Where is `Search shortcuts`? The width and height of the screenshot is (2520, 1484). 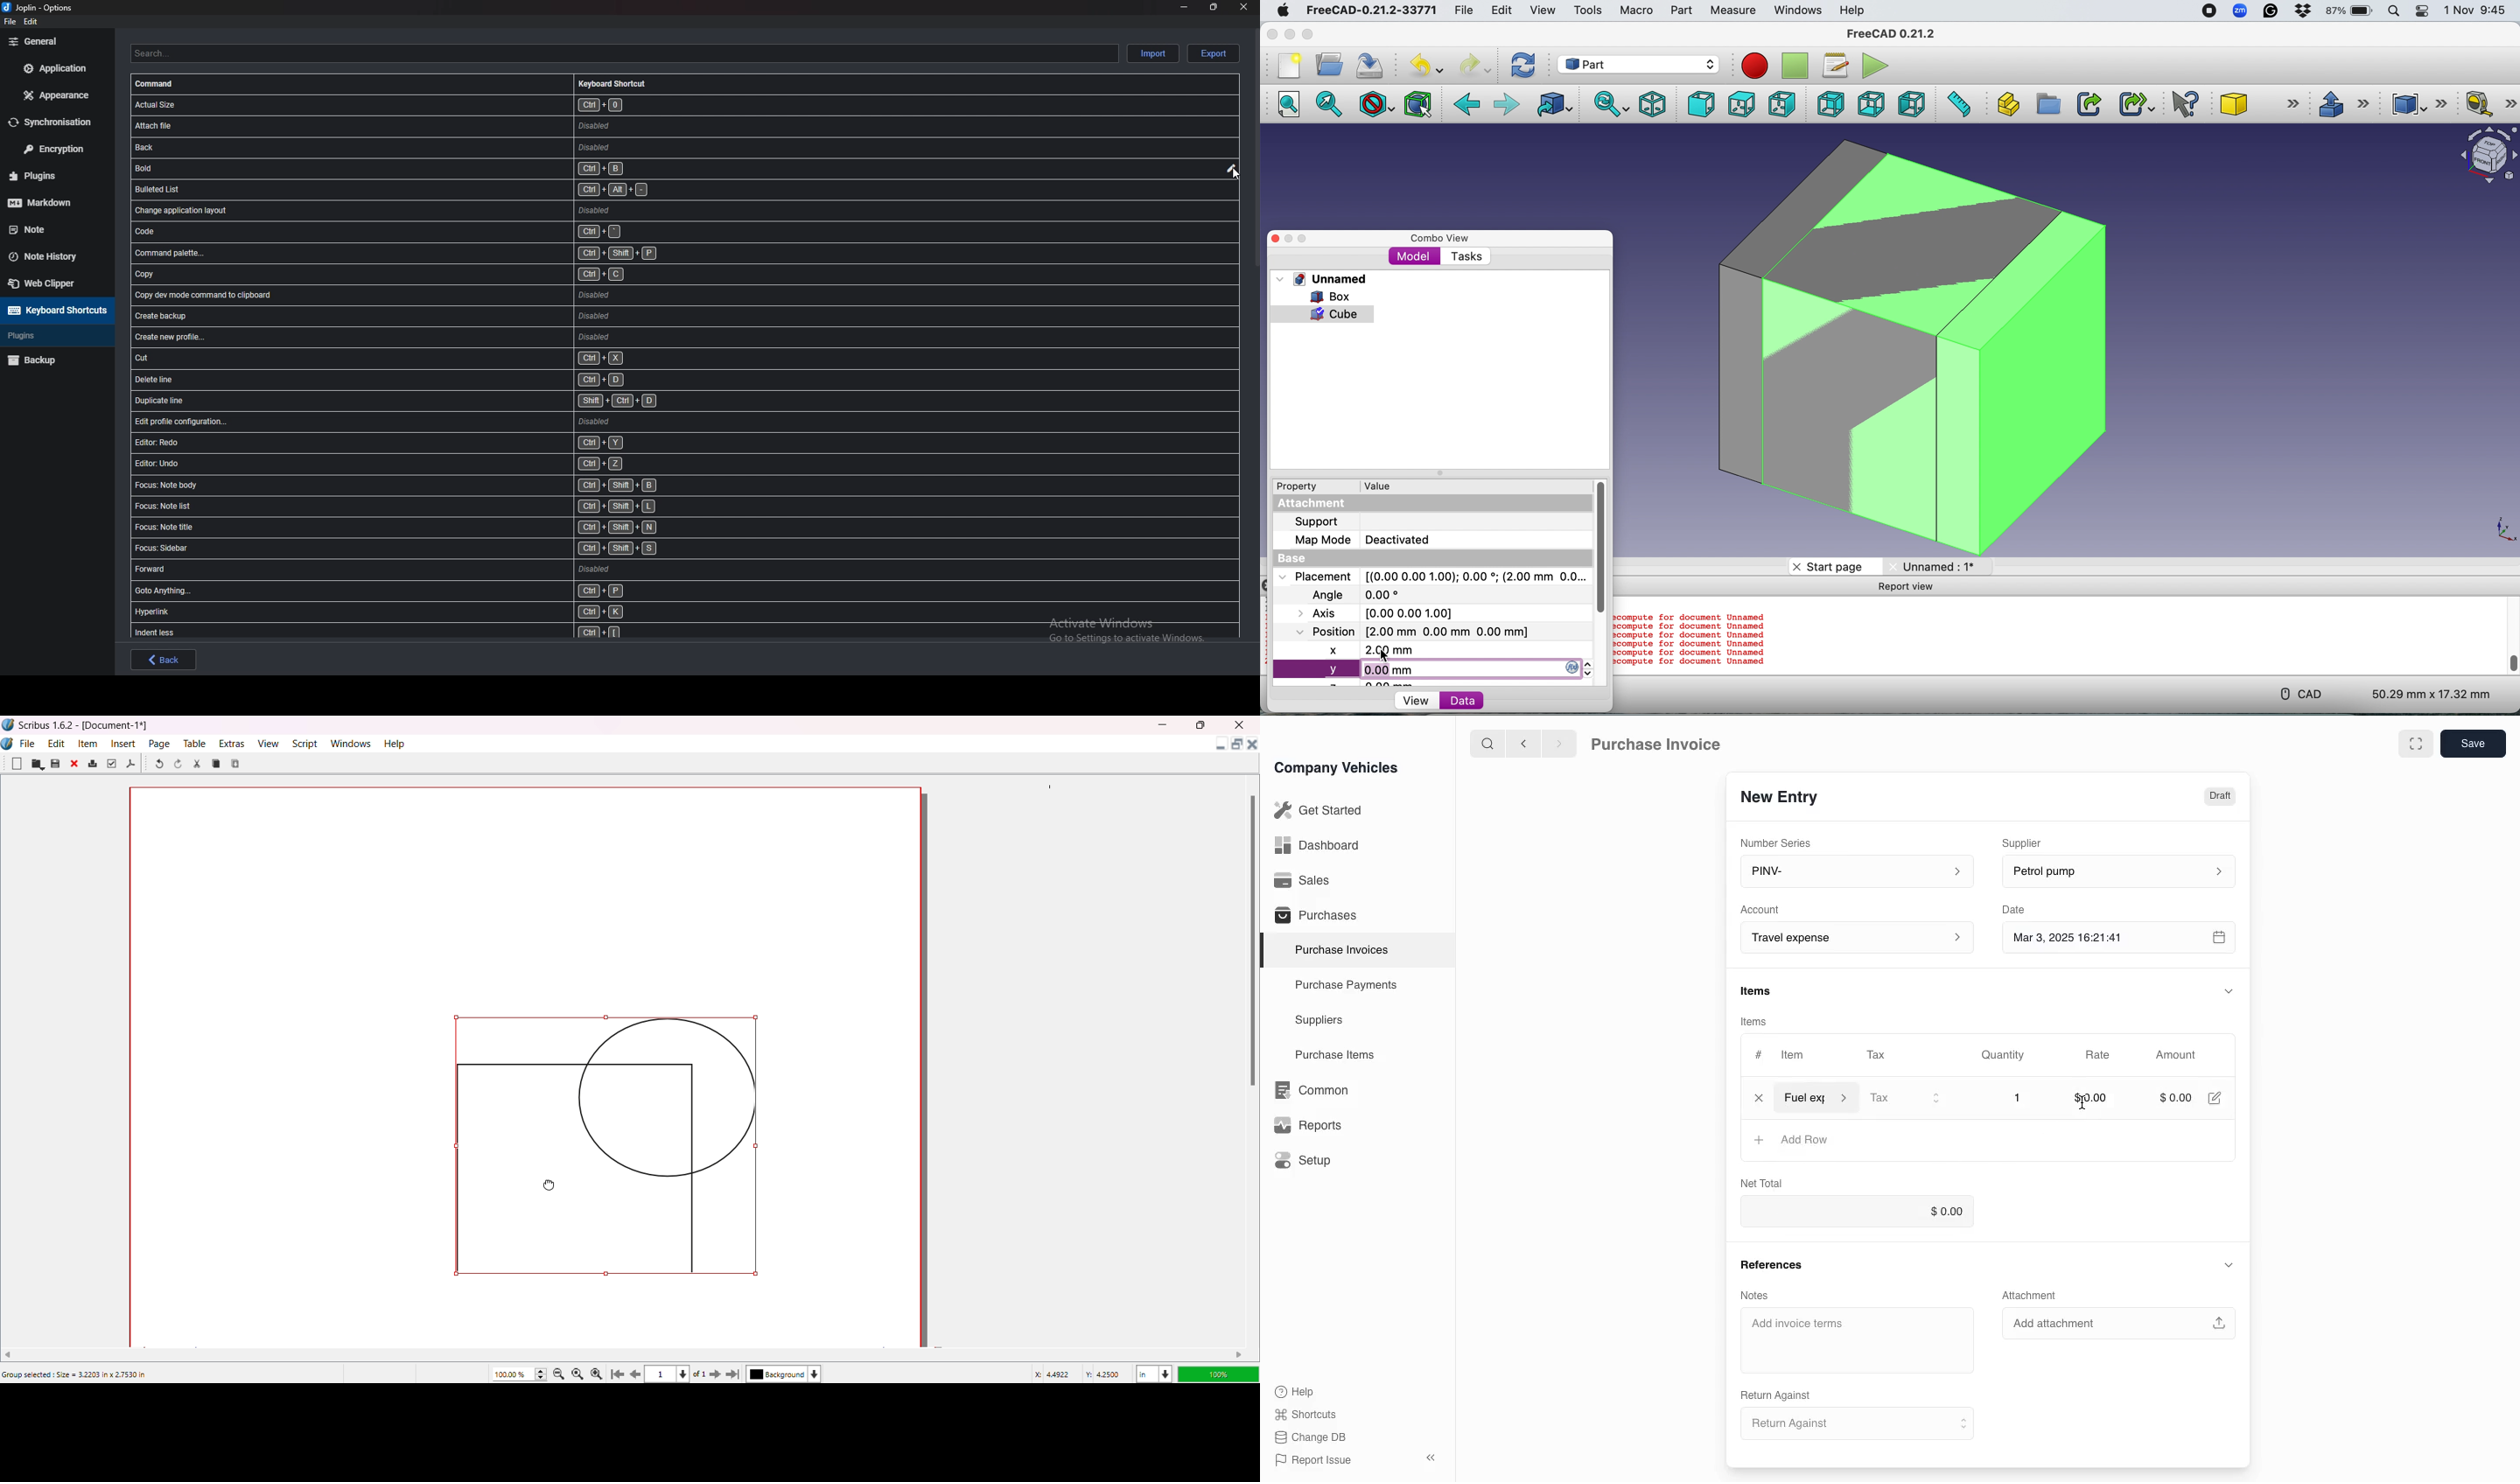
Search shortcuts is located at coordinates (627, 54).